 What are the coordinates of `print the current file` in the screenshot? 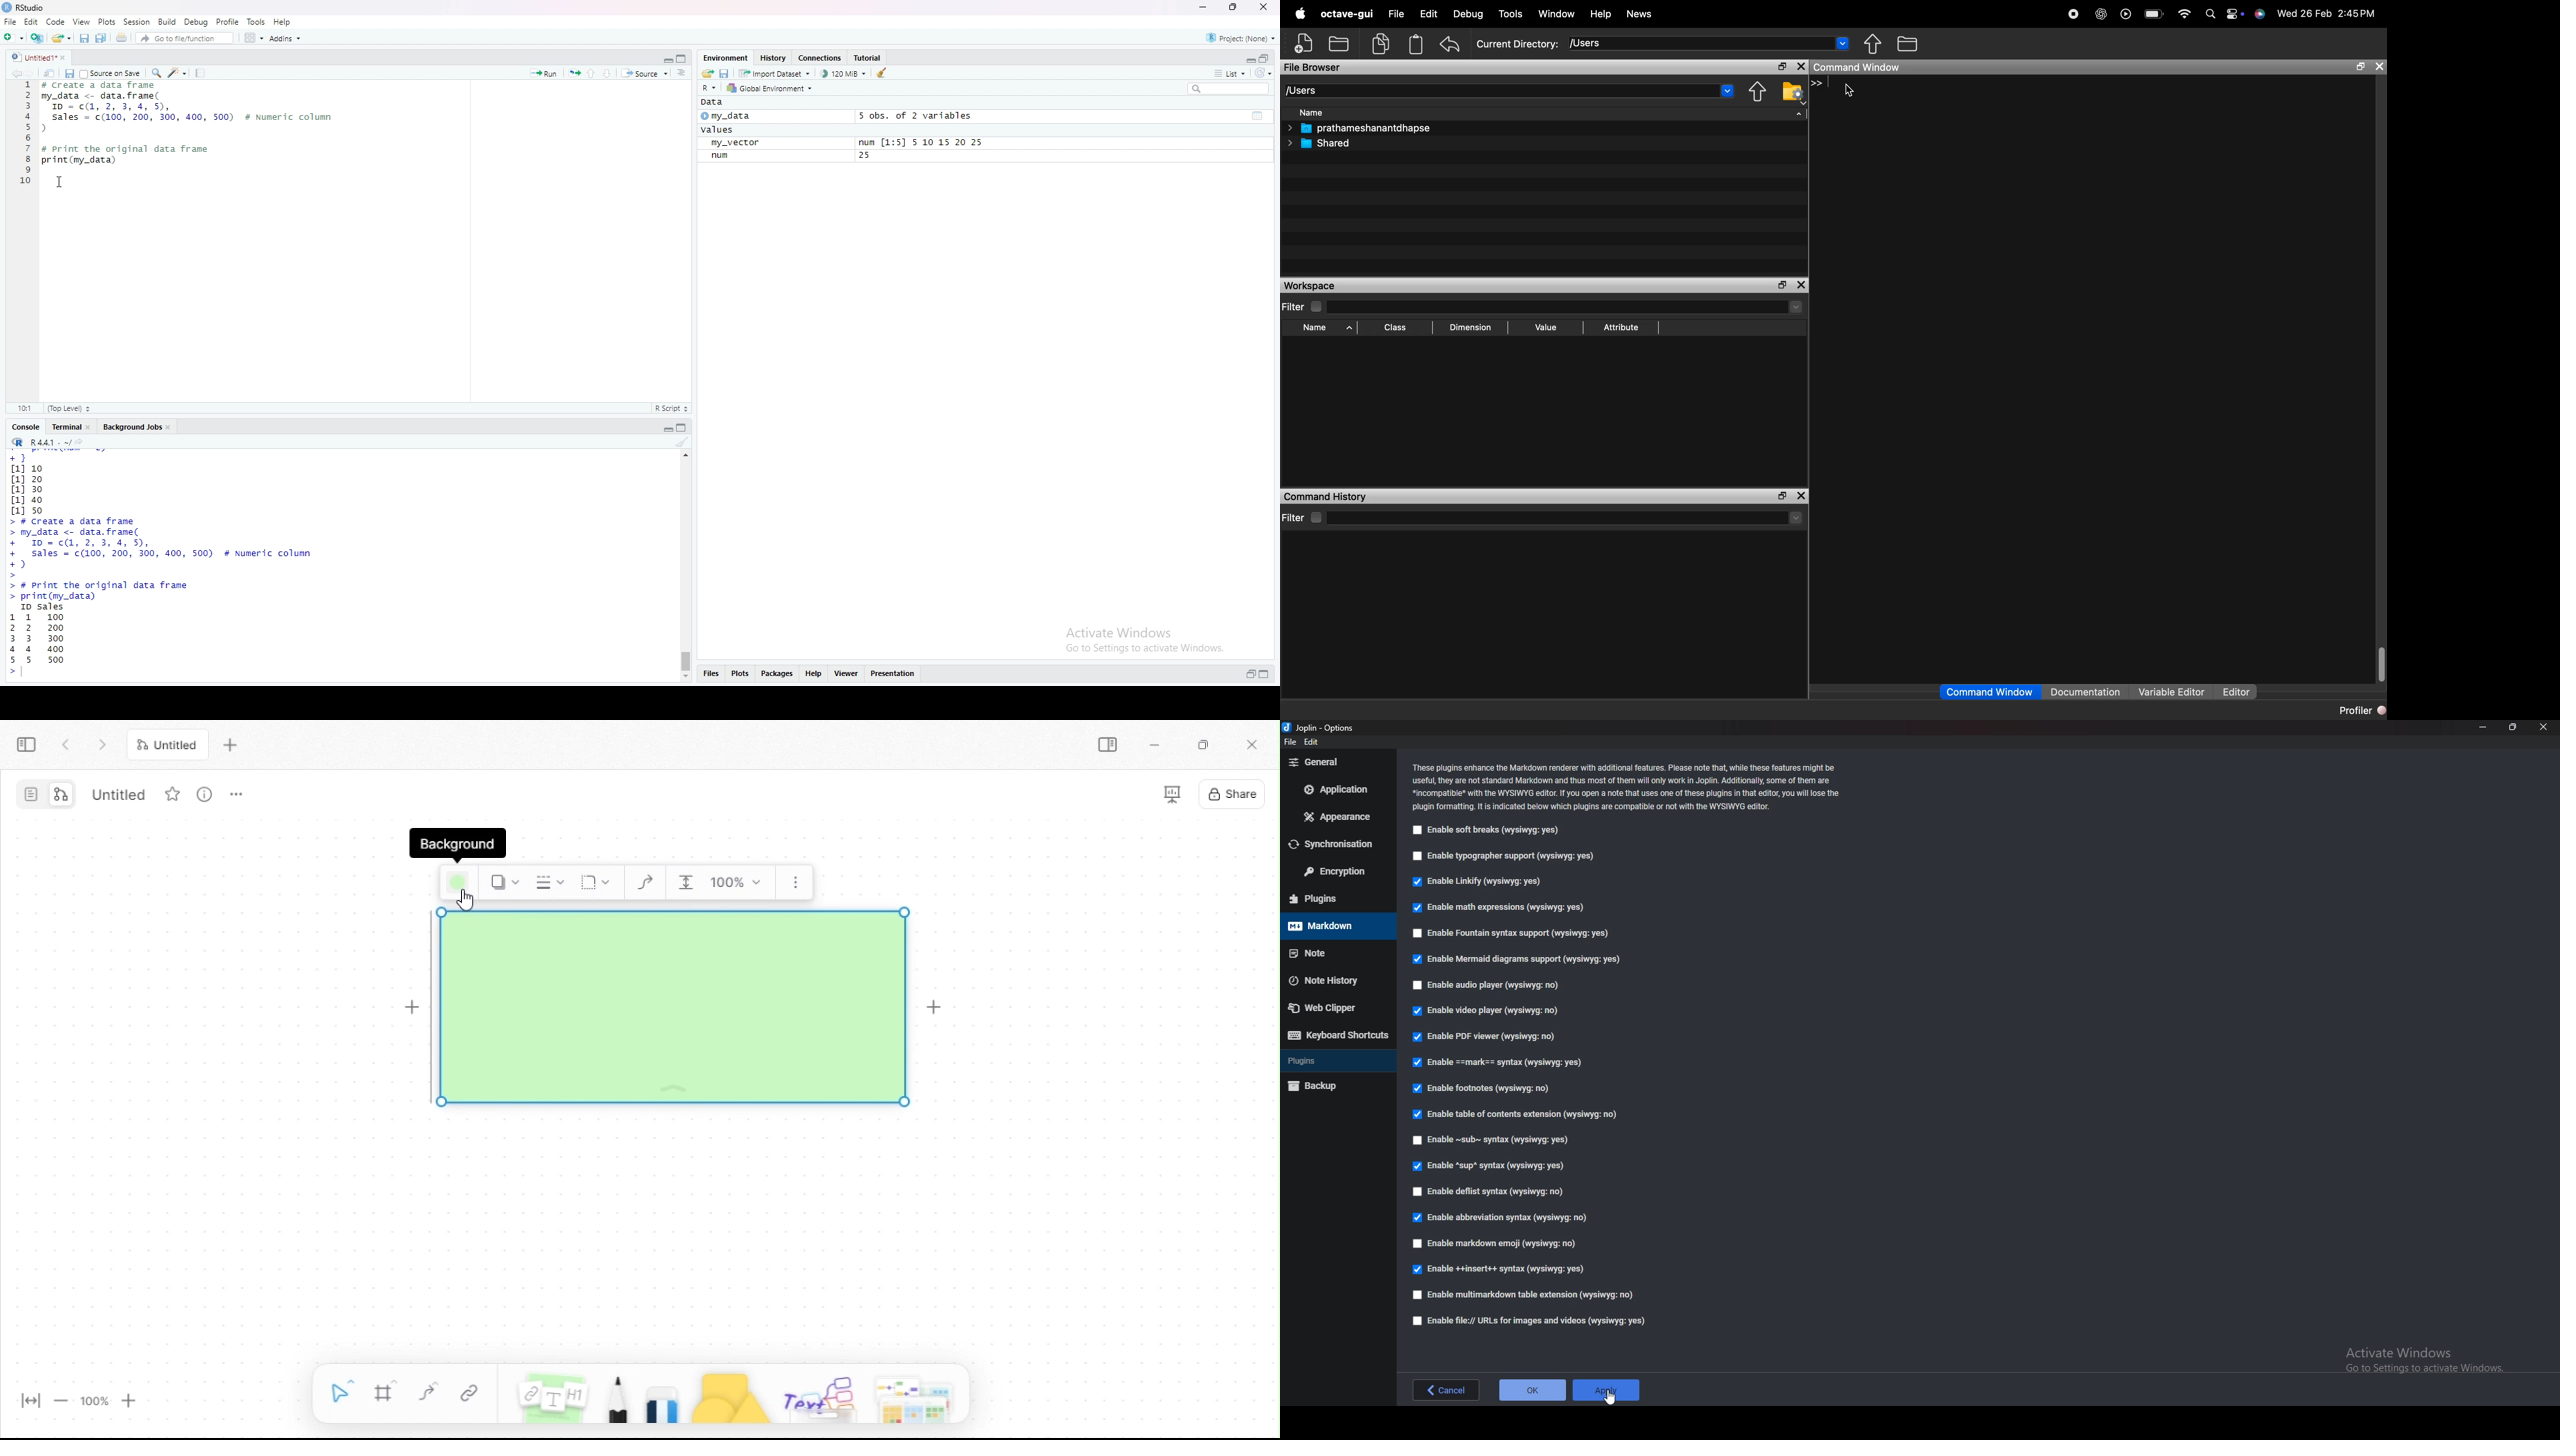 It's located at (123, 39).